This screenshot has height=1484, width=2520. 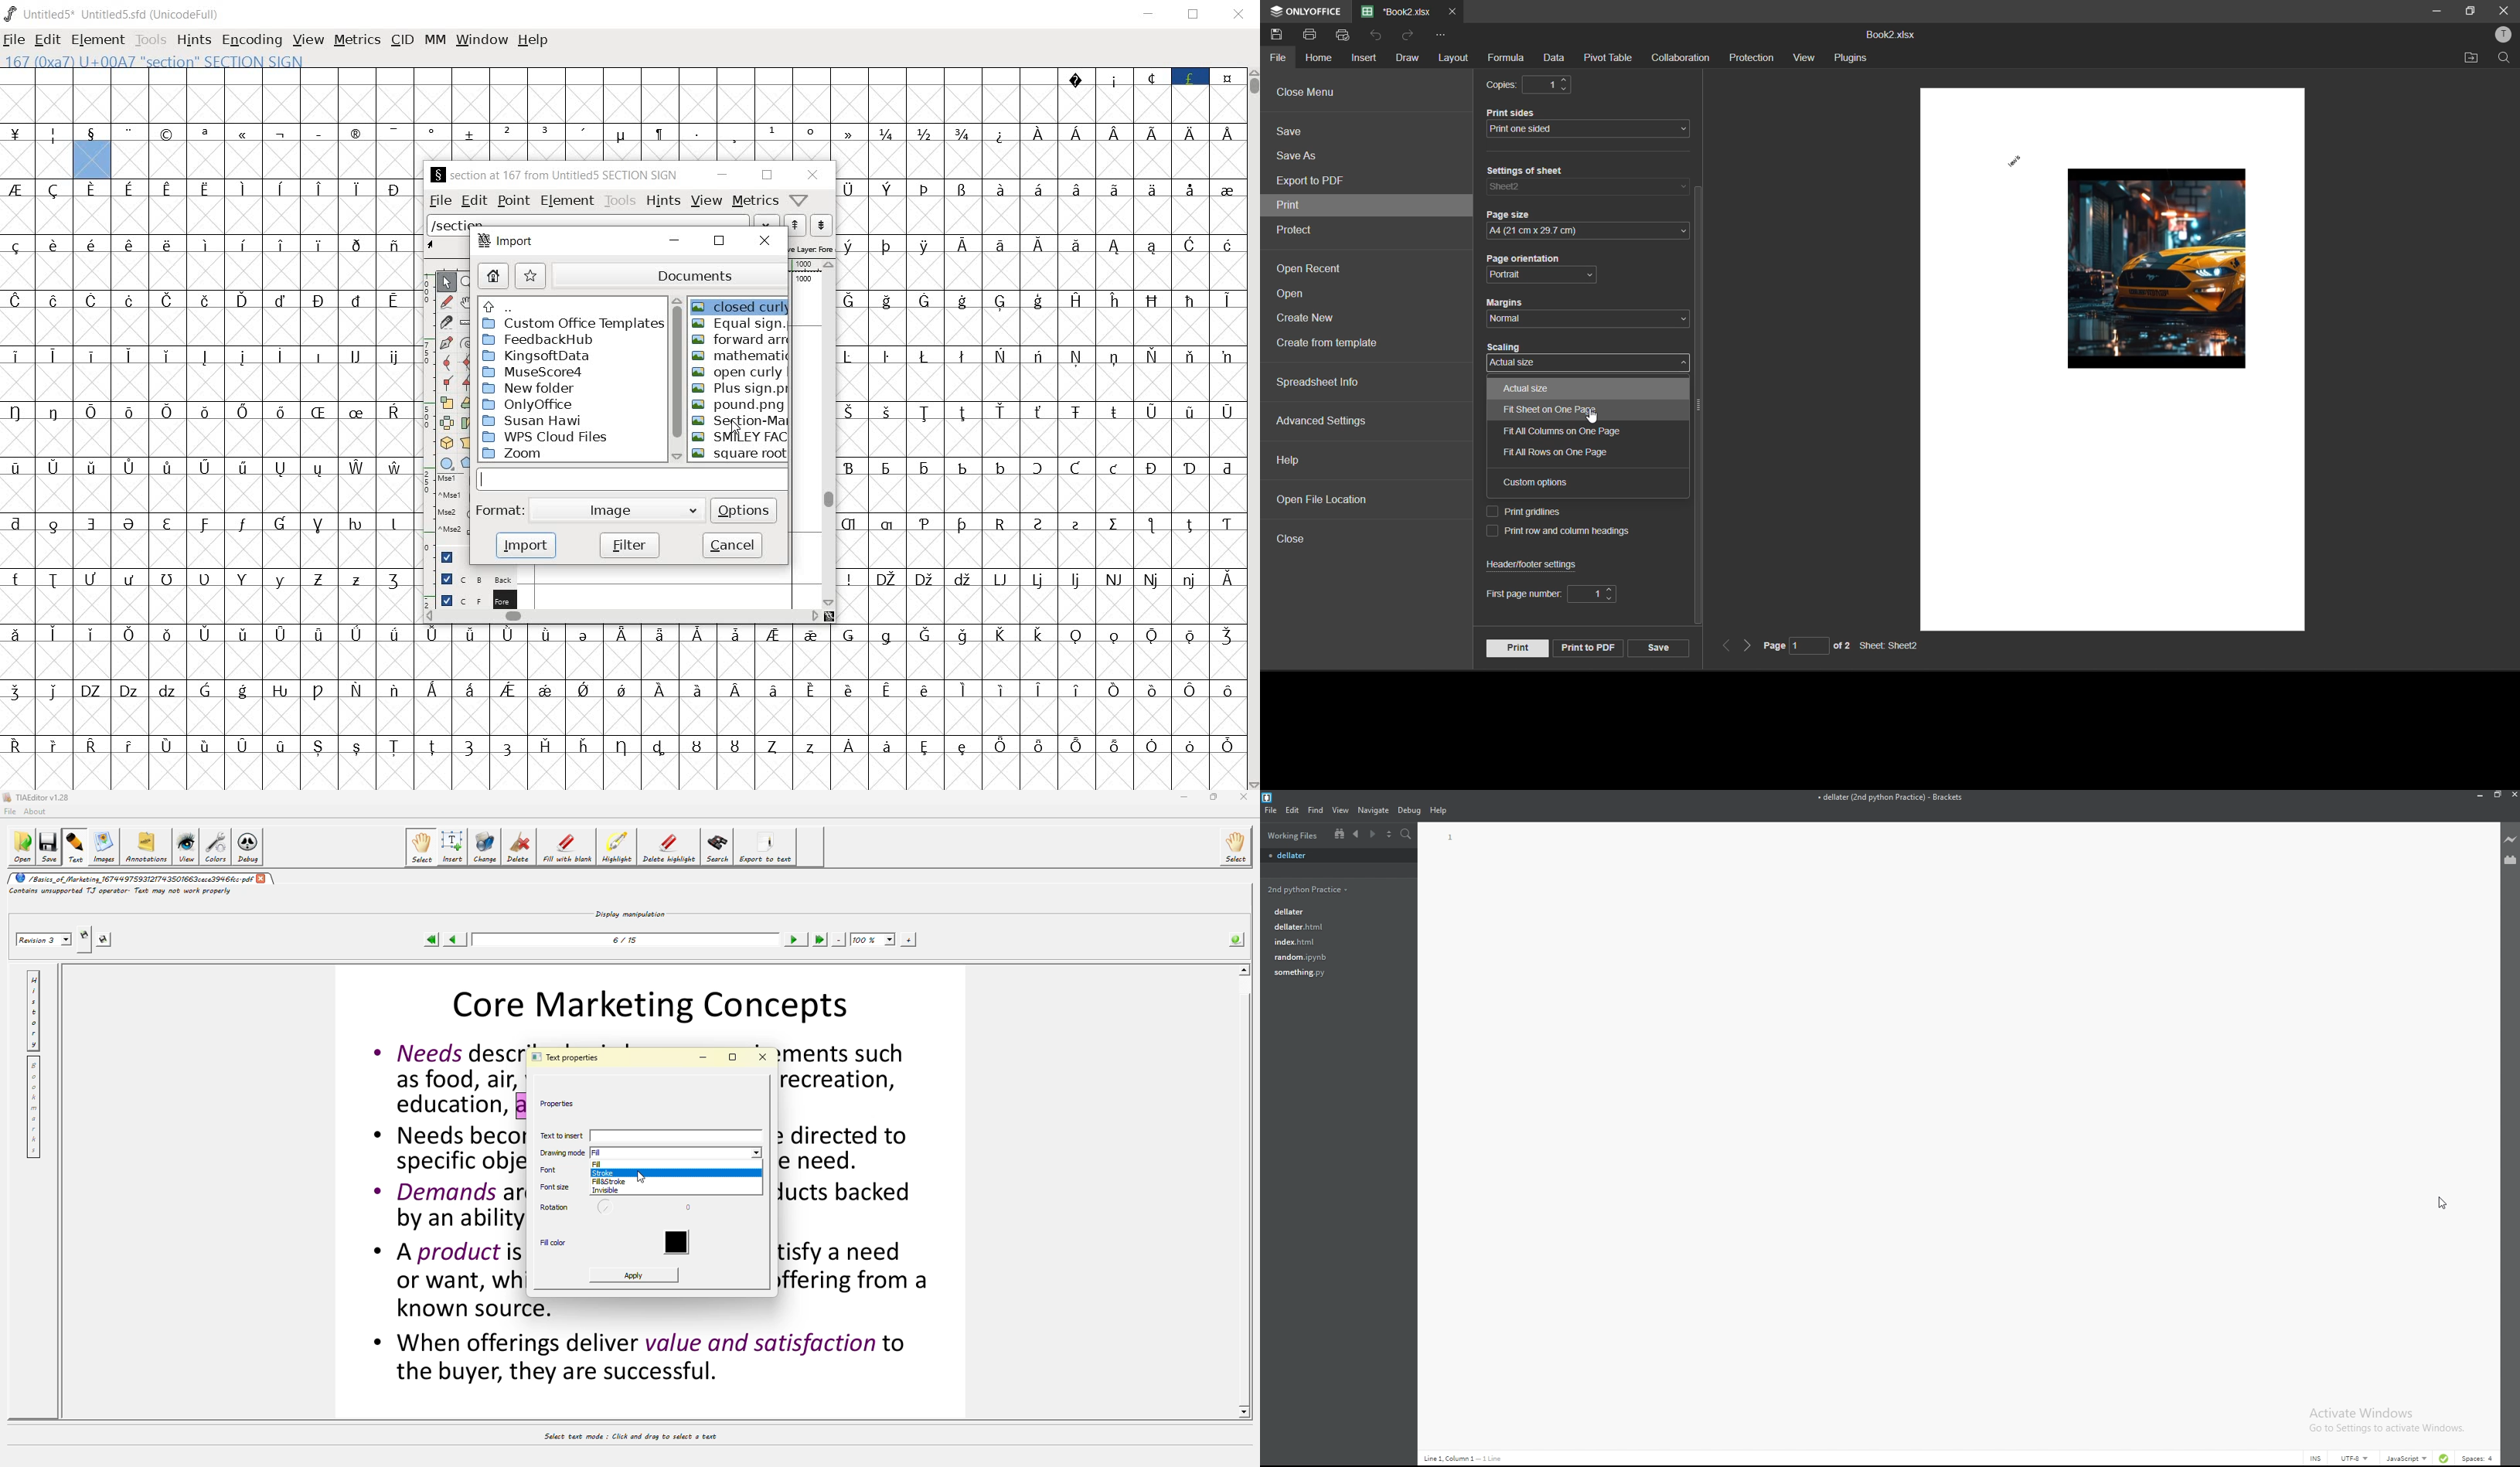 What do you see at coordinates (517, 454) in the screenshot?
I see `zoom` at bounding box center [517, 454].